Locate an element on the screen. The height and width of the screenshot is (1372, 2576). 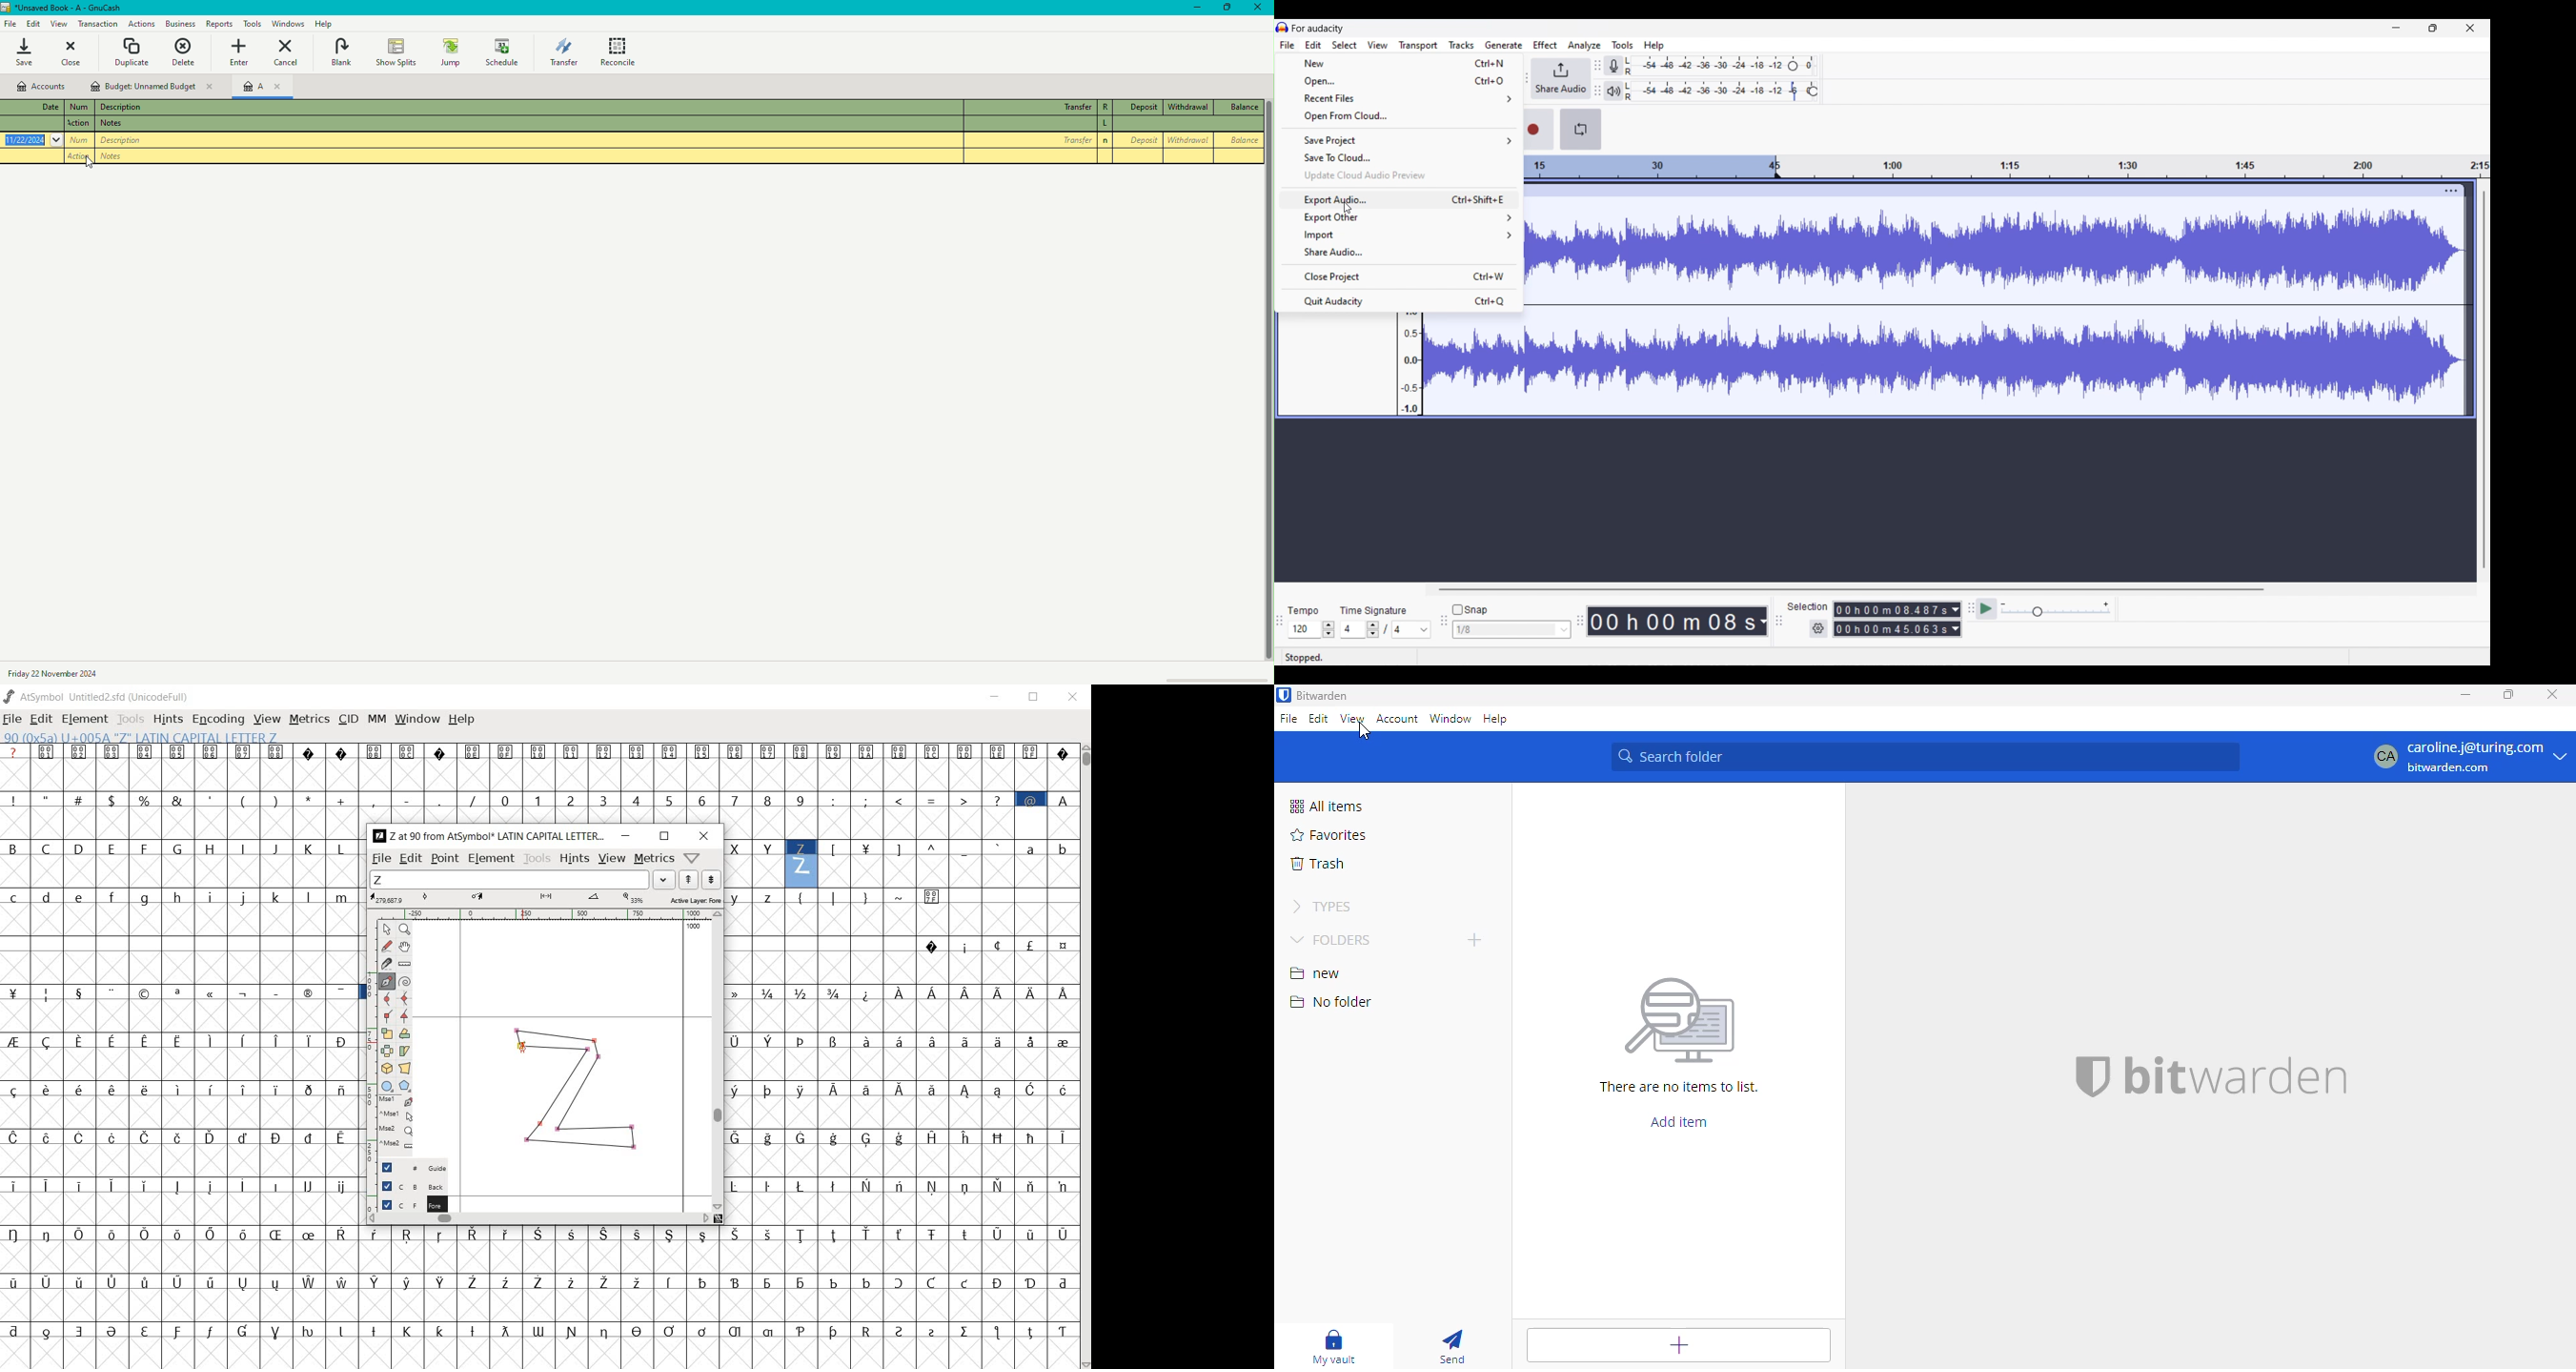
POINTER is located at coordinates (386, 930).